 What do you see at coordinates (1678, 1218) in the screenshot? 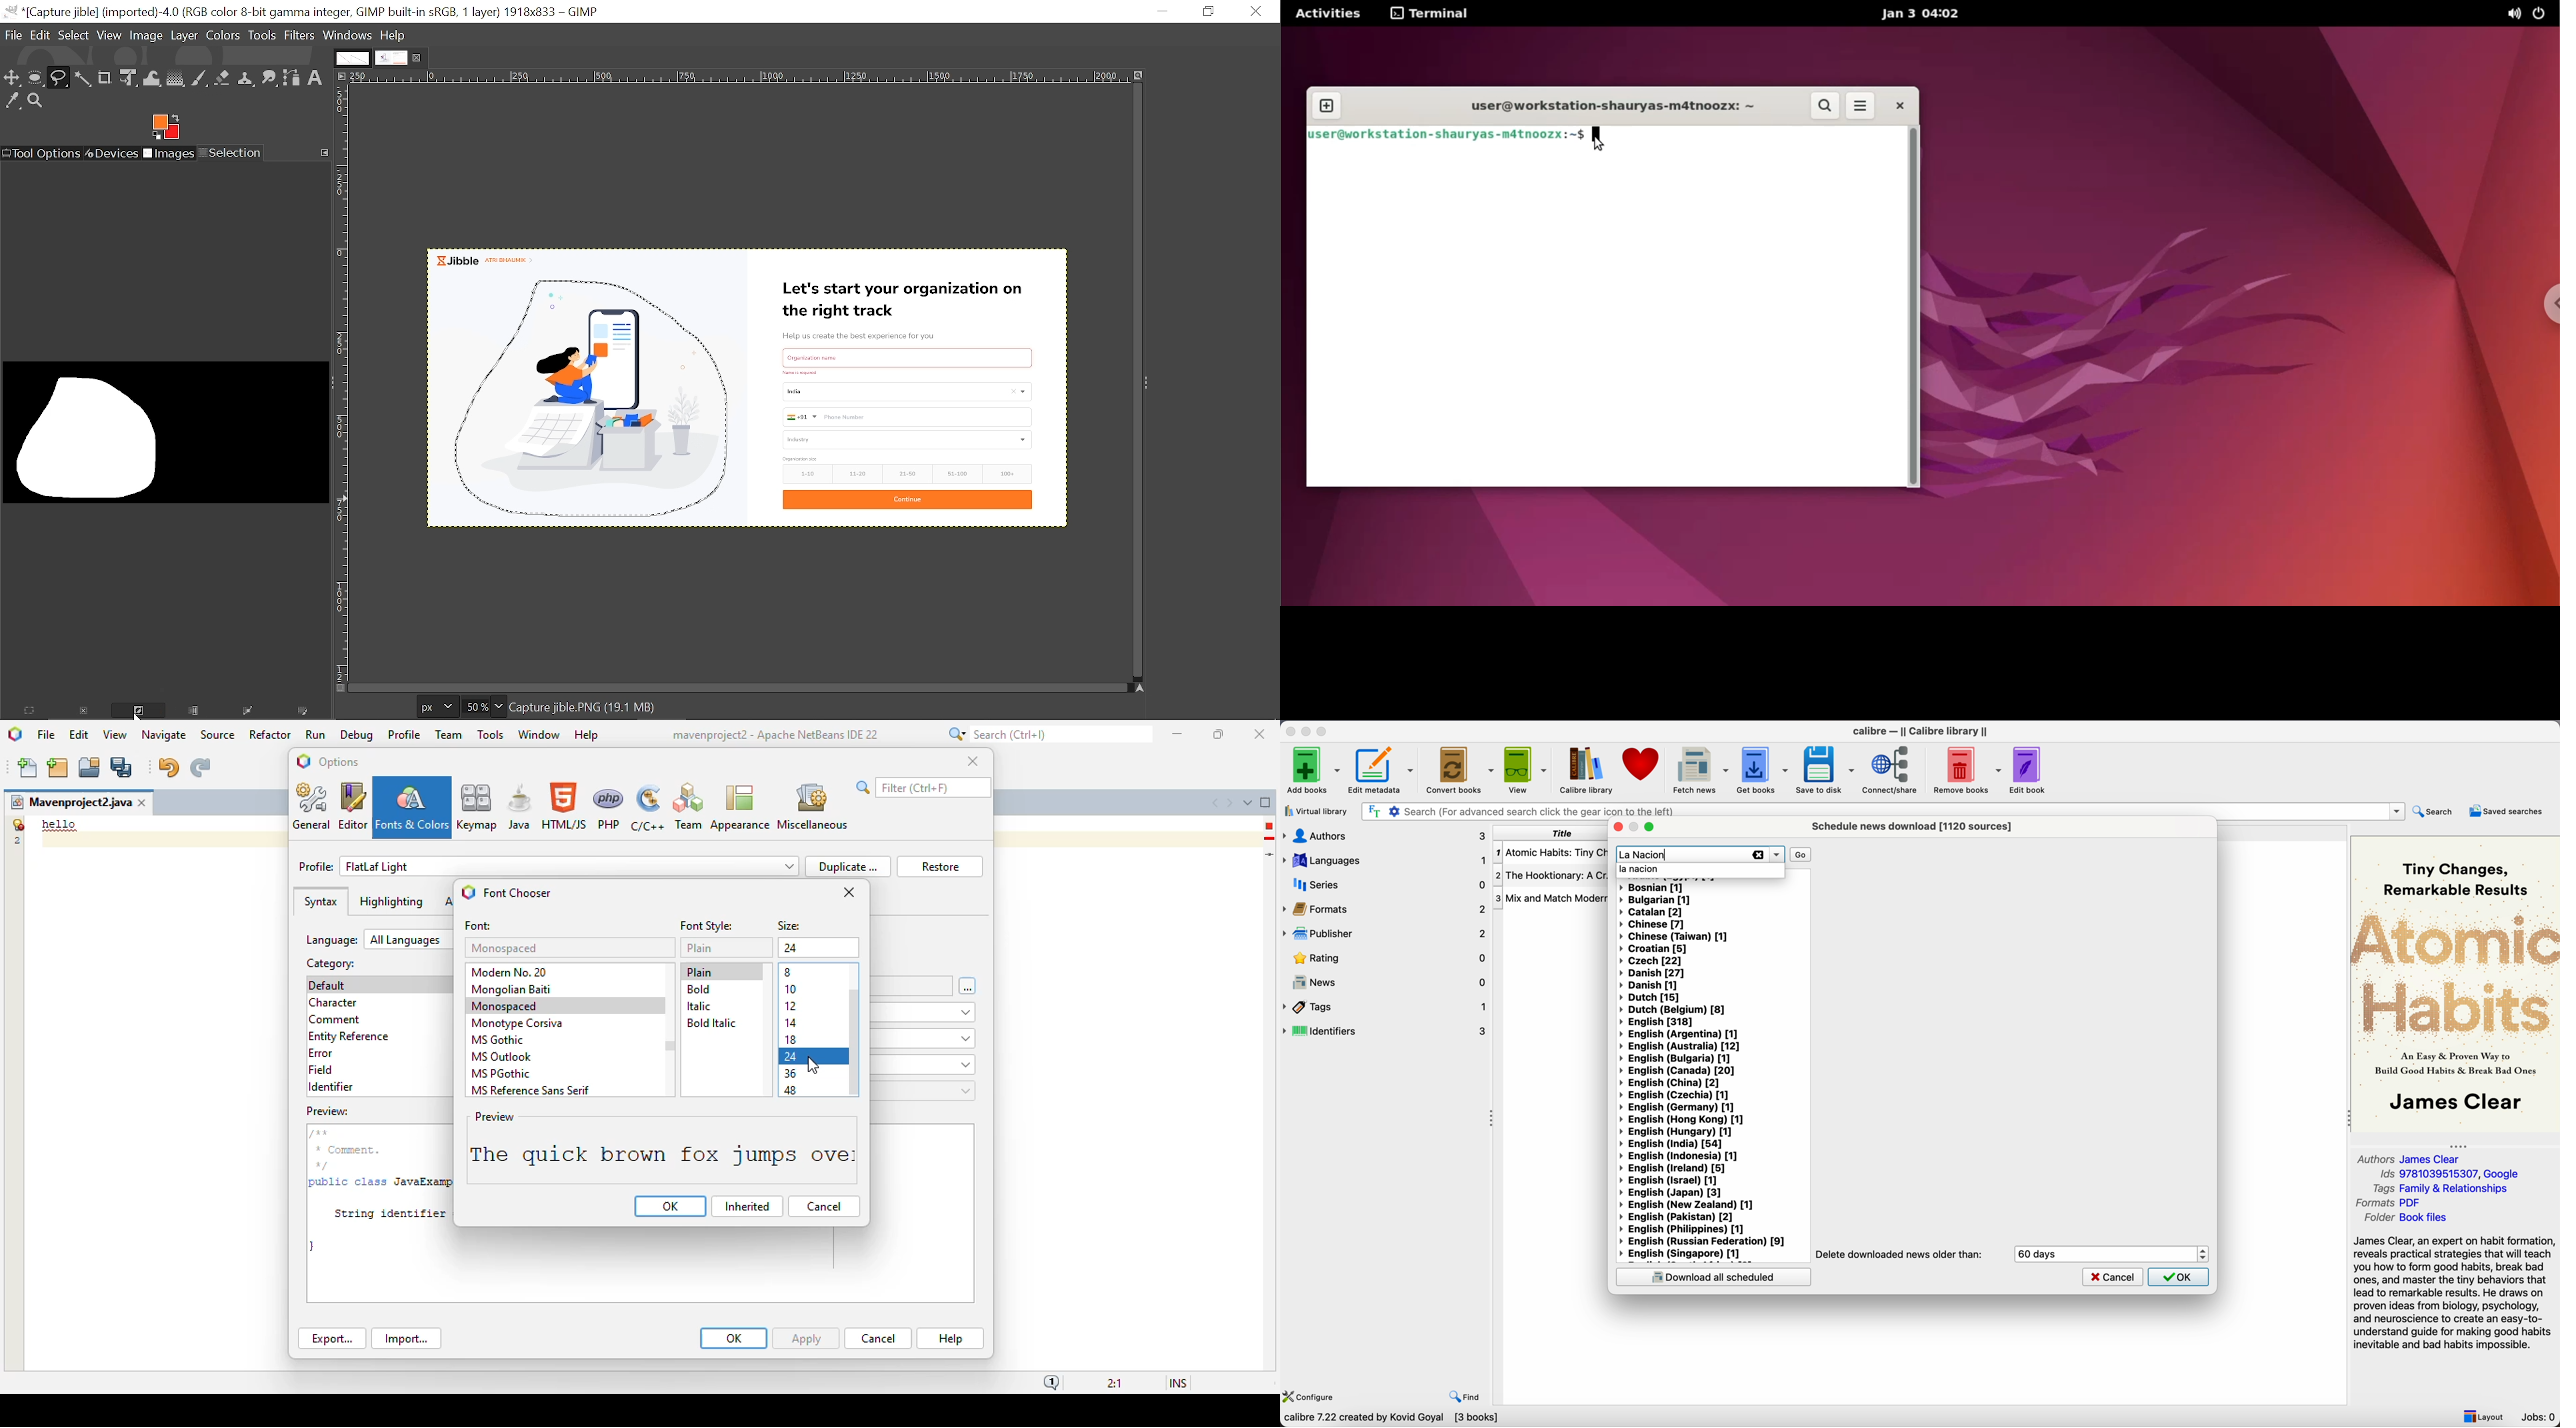
I see `English (Pakistan) [2]` at bounding box center [1678, 1218].